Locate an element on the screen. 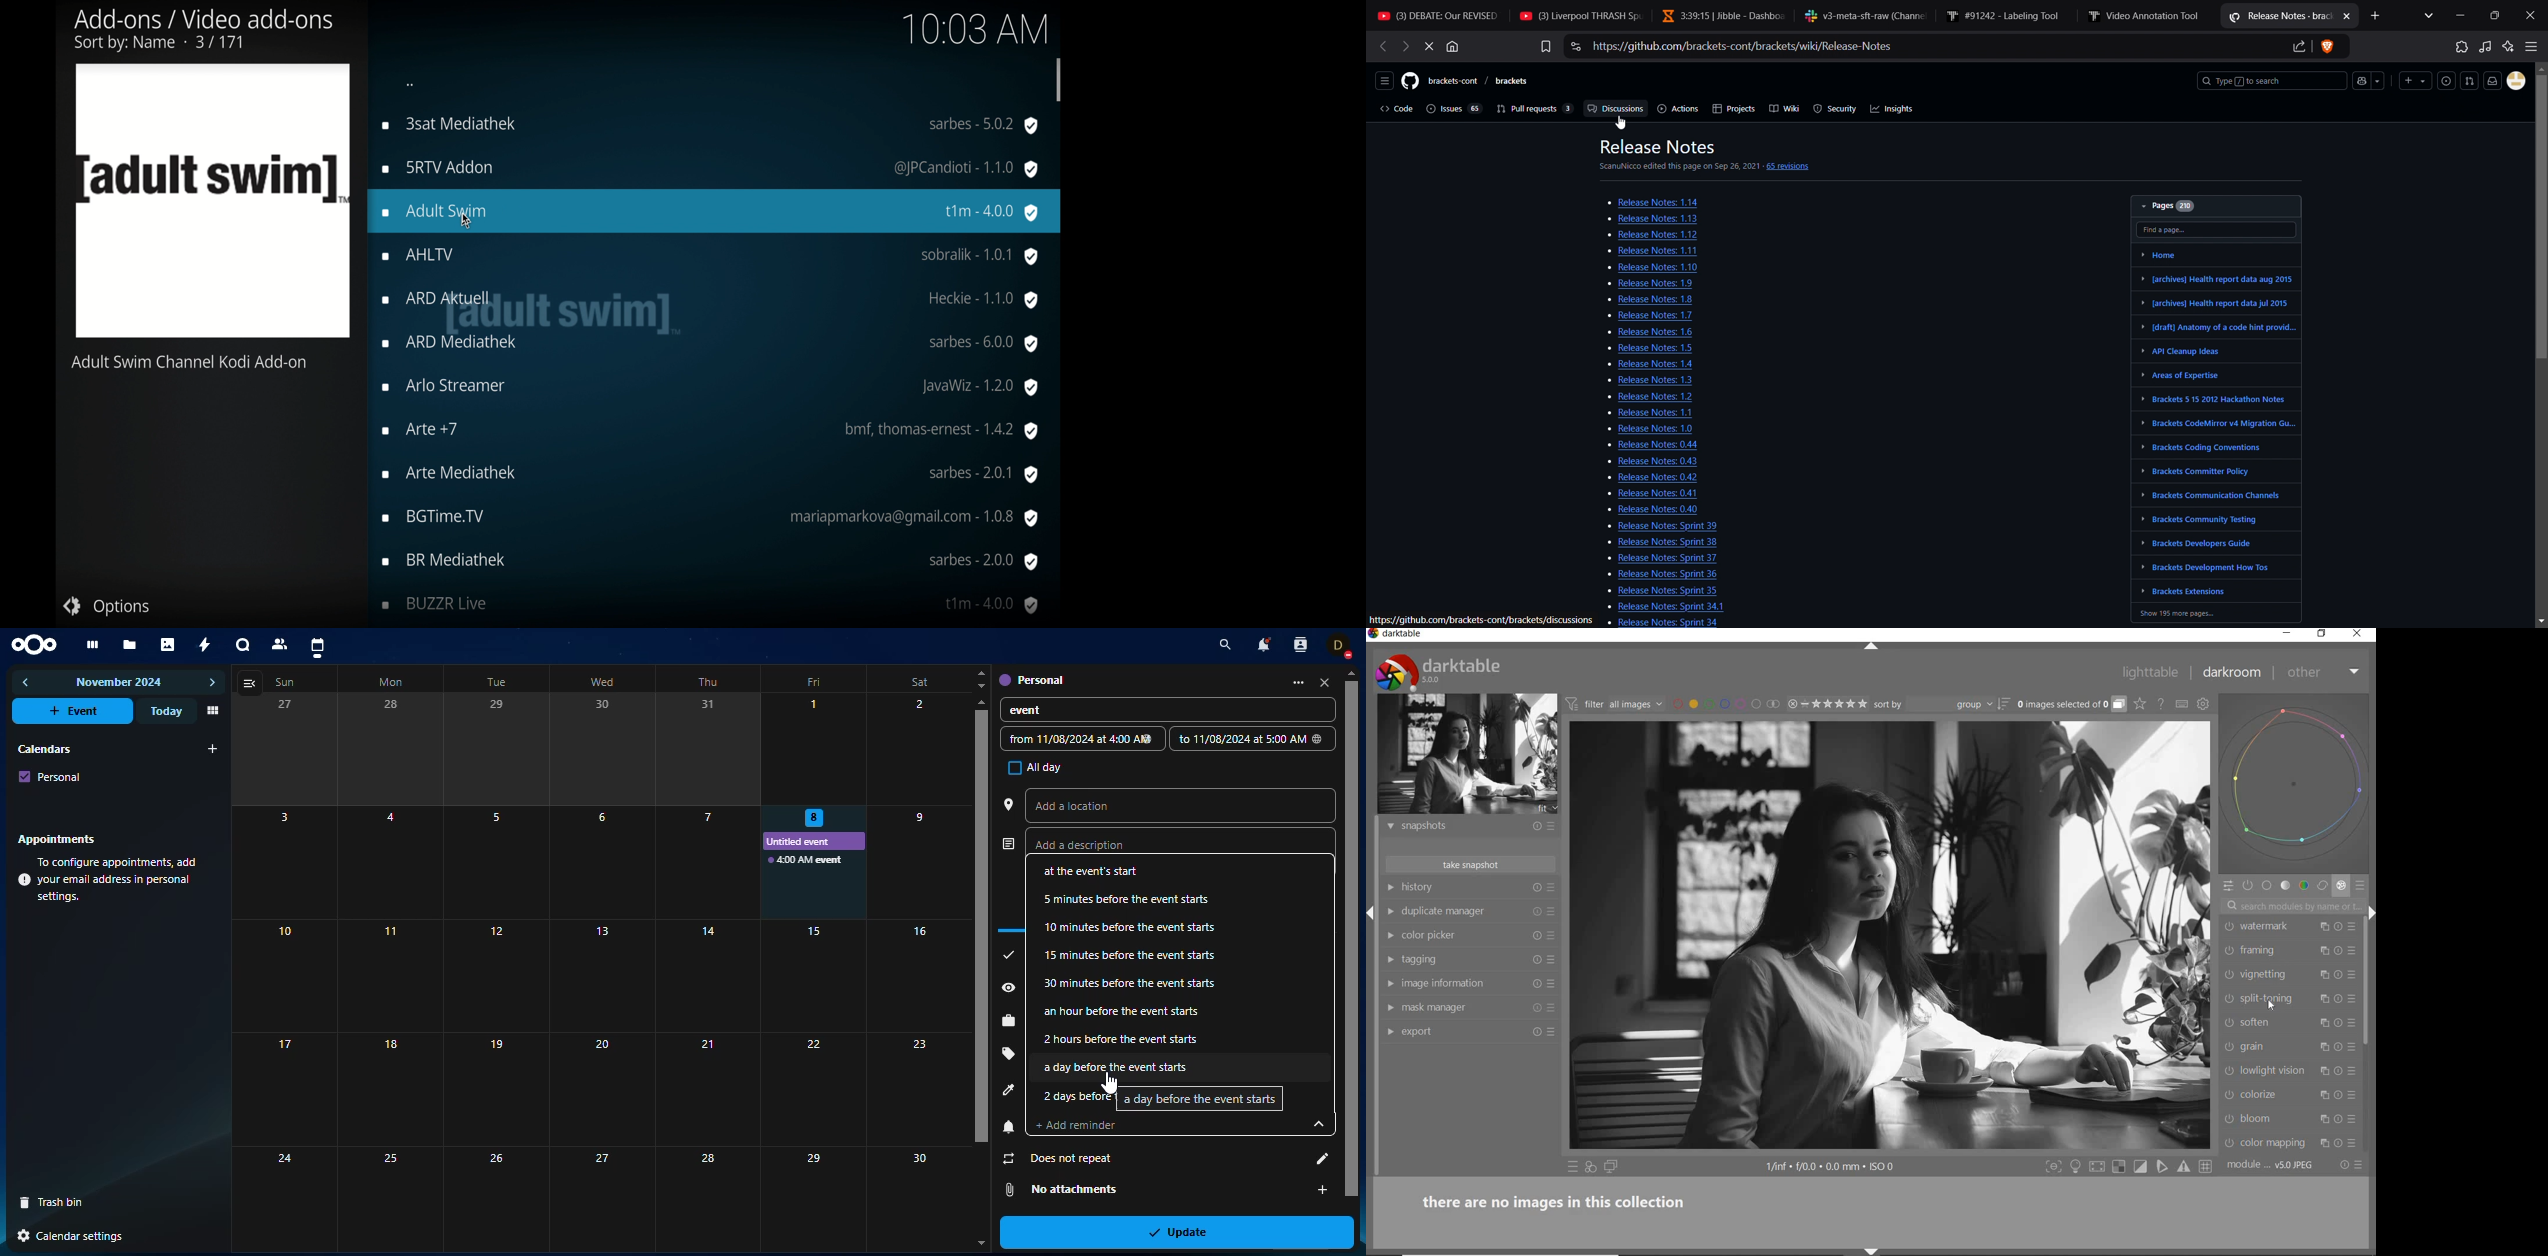 The image size is (2548, 1260). system logo is located at coordinates (1439, 672).